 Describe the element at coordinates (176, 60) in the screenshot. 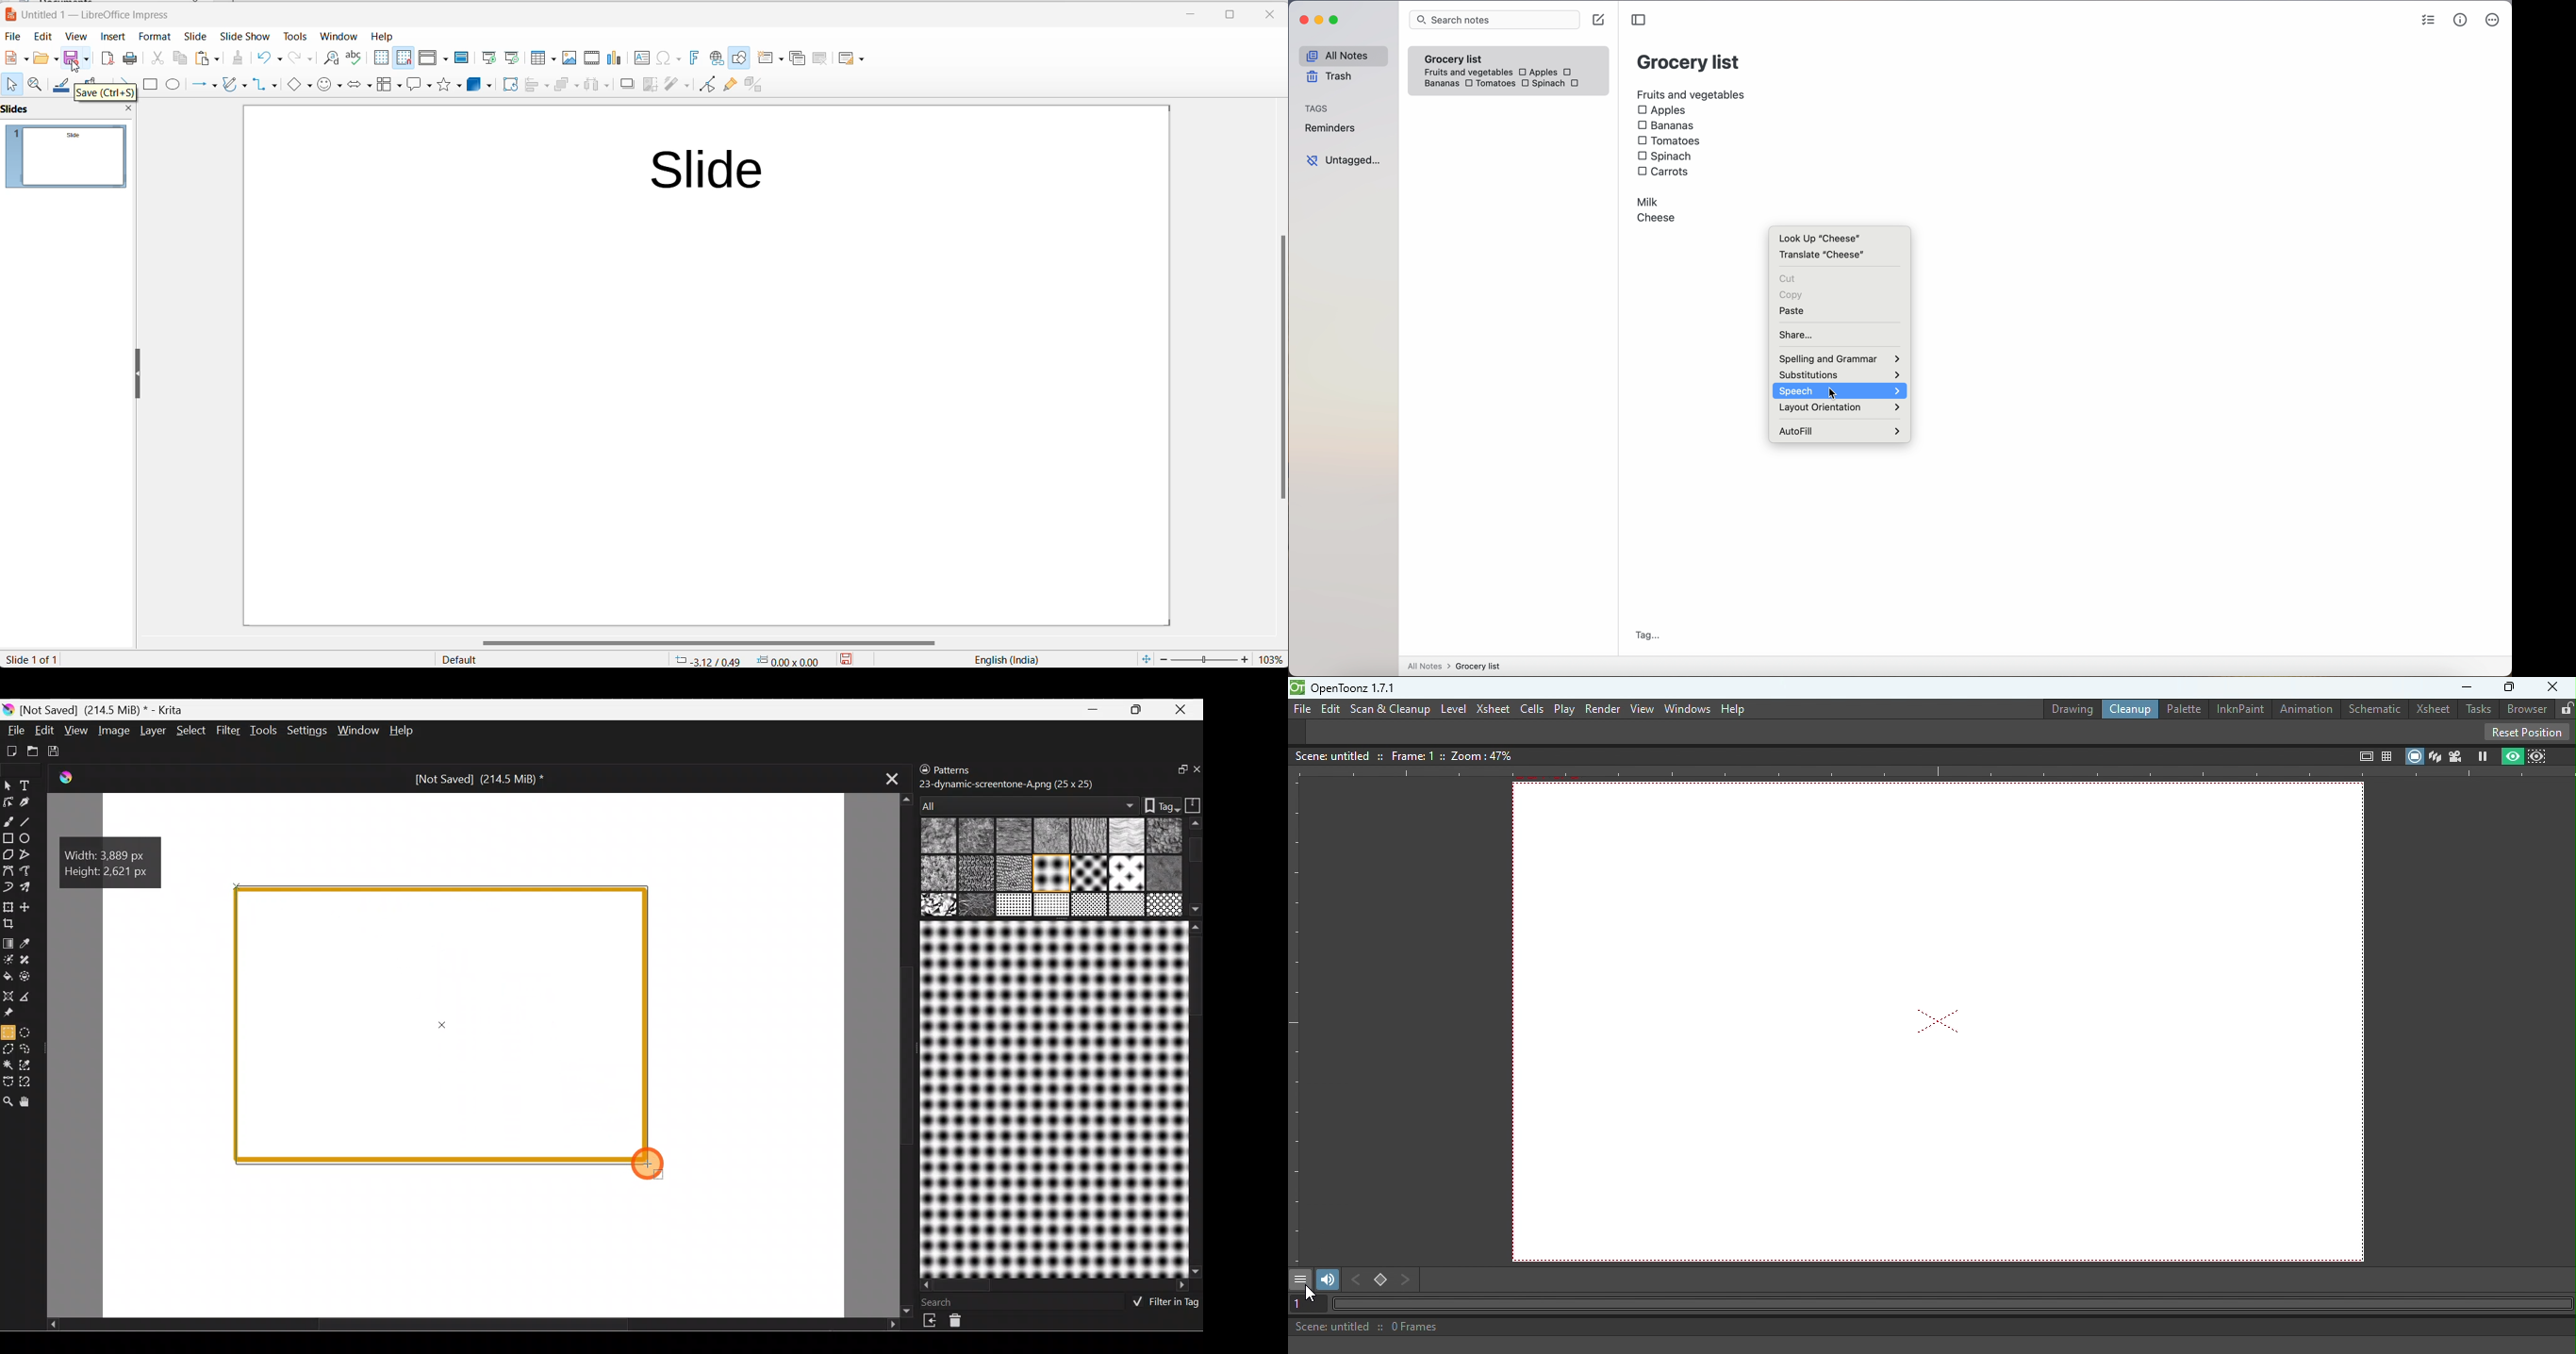

I see `Copy` at that location.